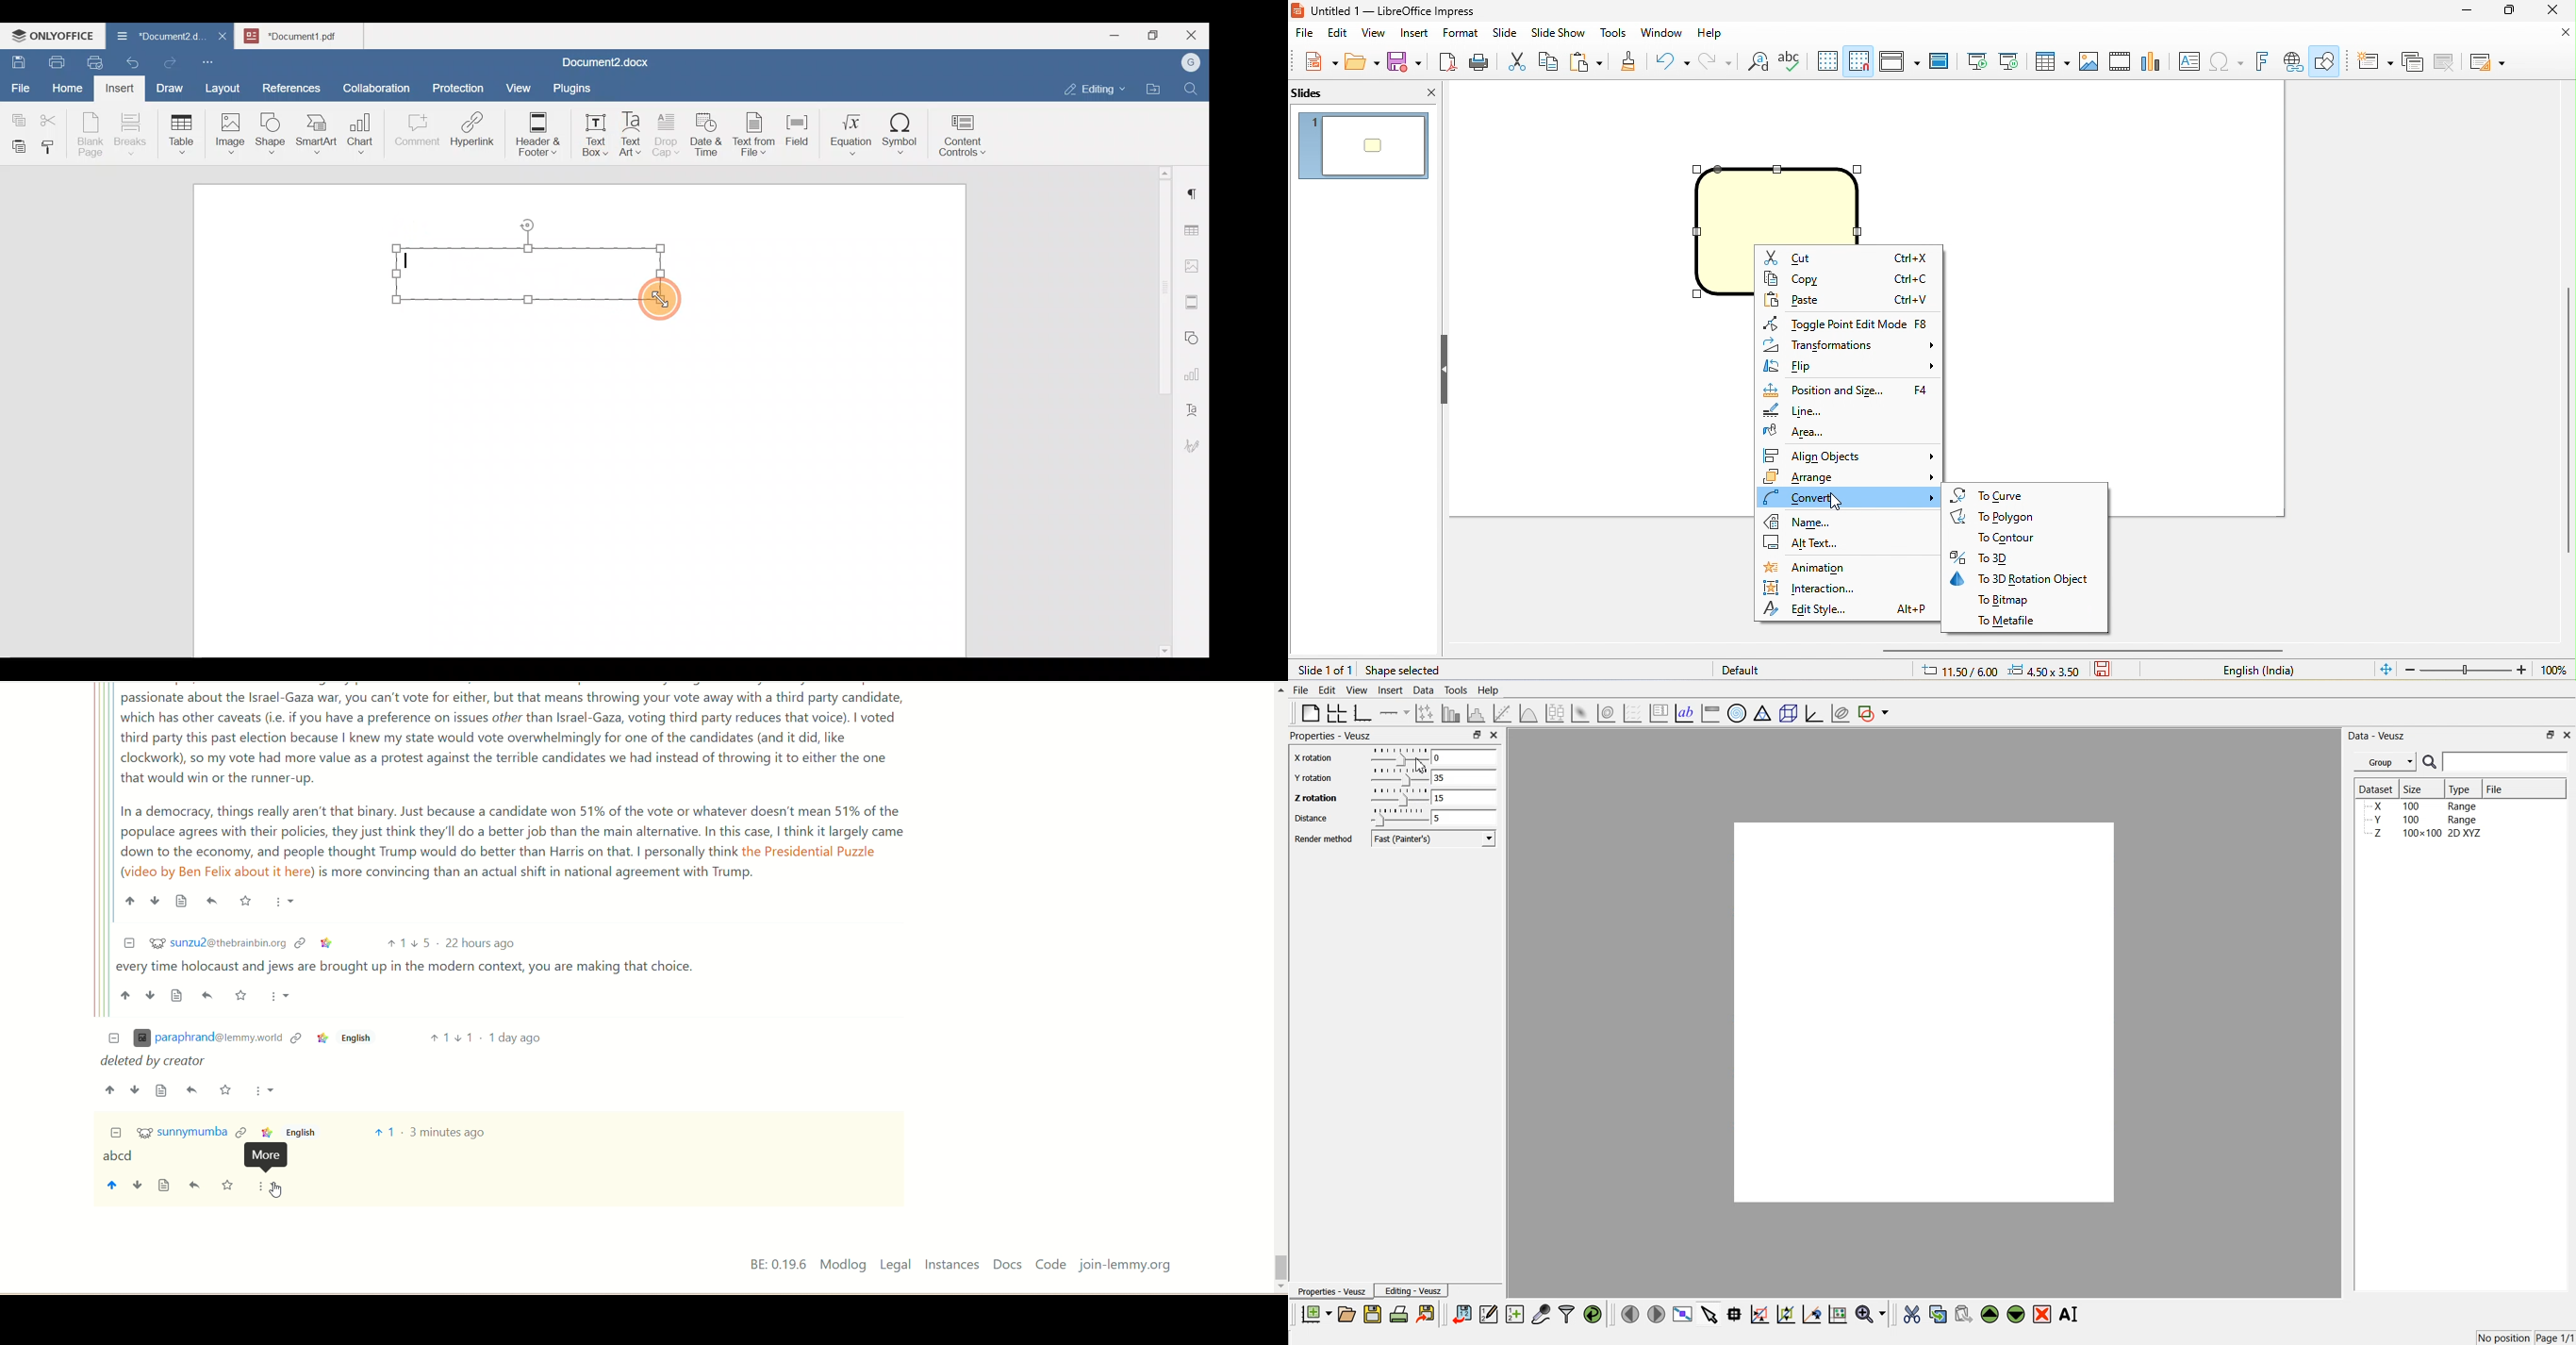  Describe the element at coordinates (534, 133) in the screenshot. I see `Header & footer` at that location.